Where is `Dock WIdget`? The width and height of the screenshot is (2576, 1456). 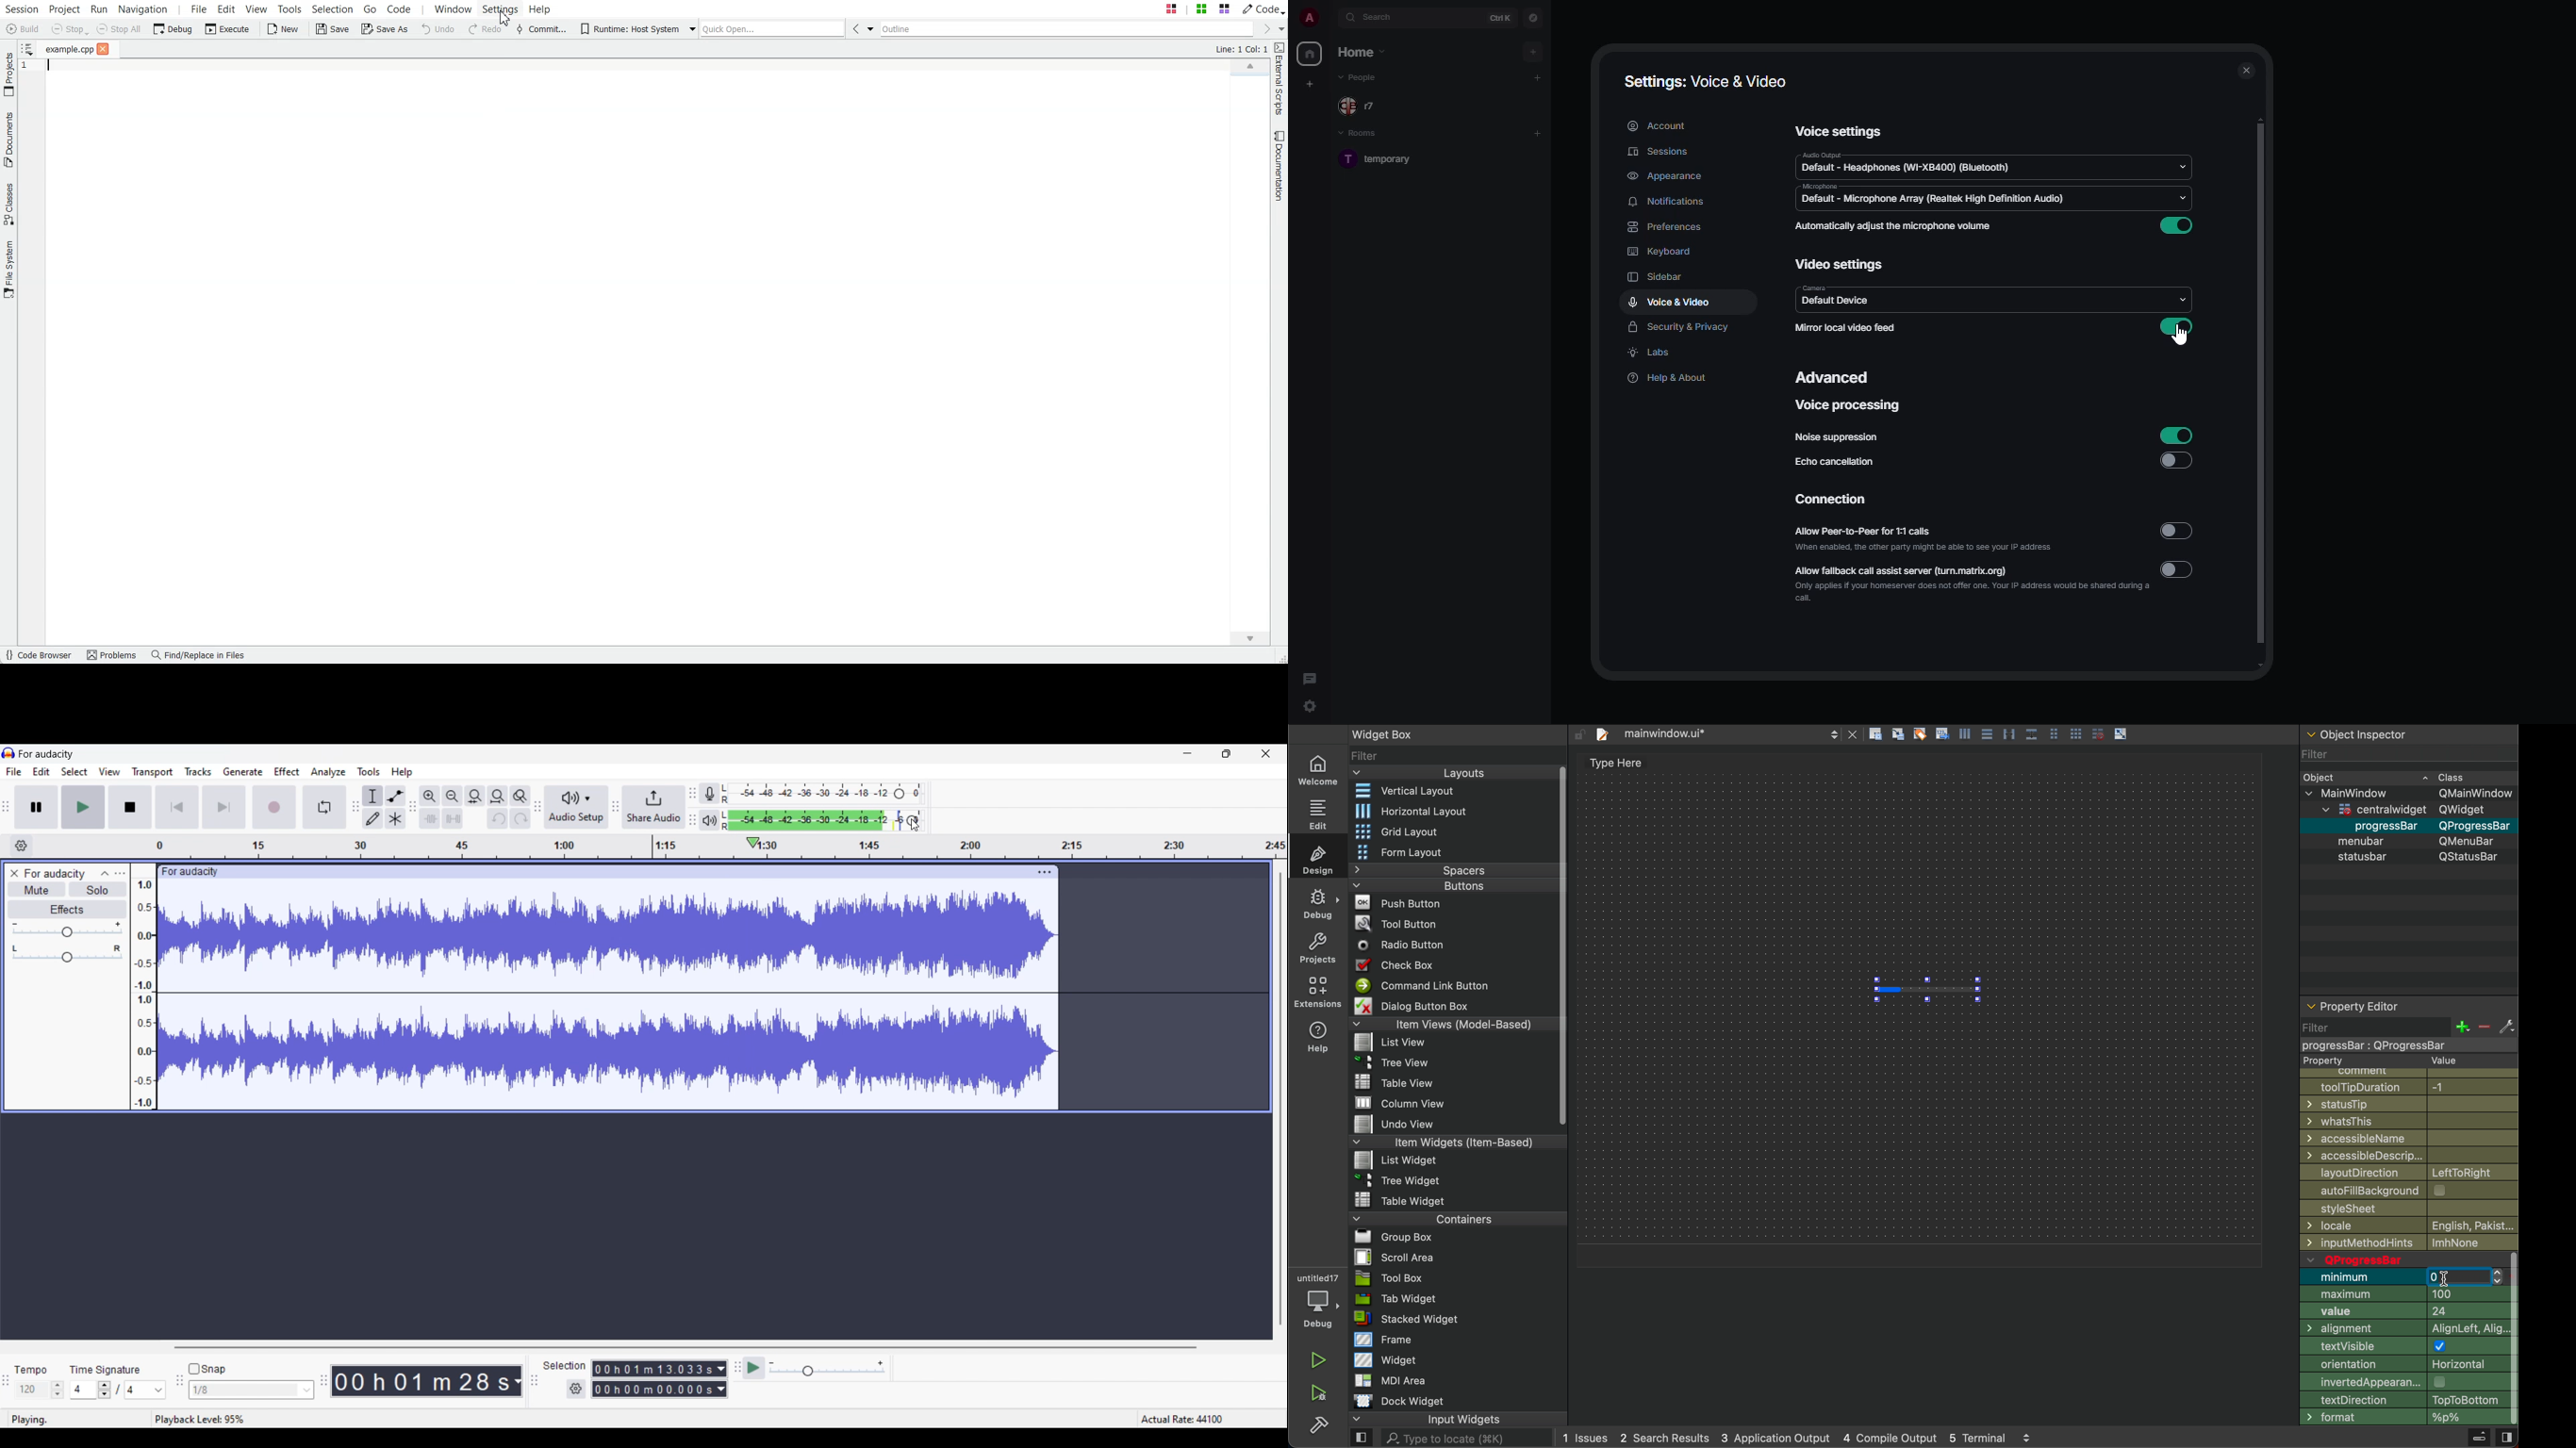
Dock WIdget is located at coordinates (1399, 1401).